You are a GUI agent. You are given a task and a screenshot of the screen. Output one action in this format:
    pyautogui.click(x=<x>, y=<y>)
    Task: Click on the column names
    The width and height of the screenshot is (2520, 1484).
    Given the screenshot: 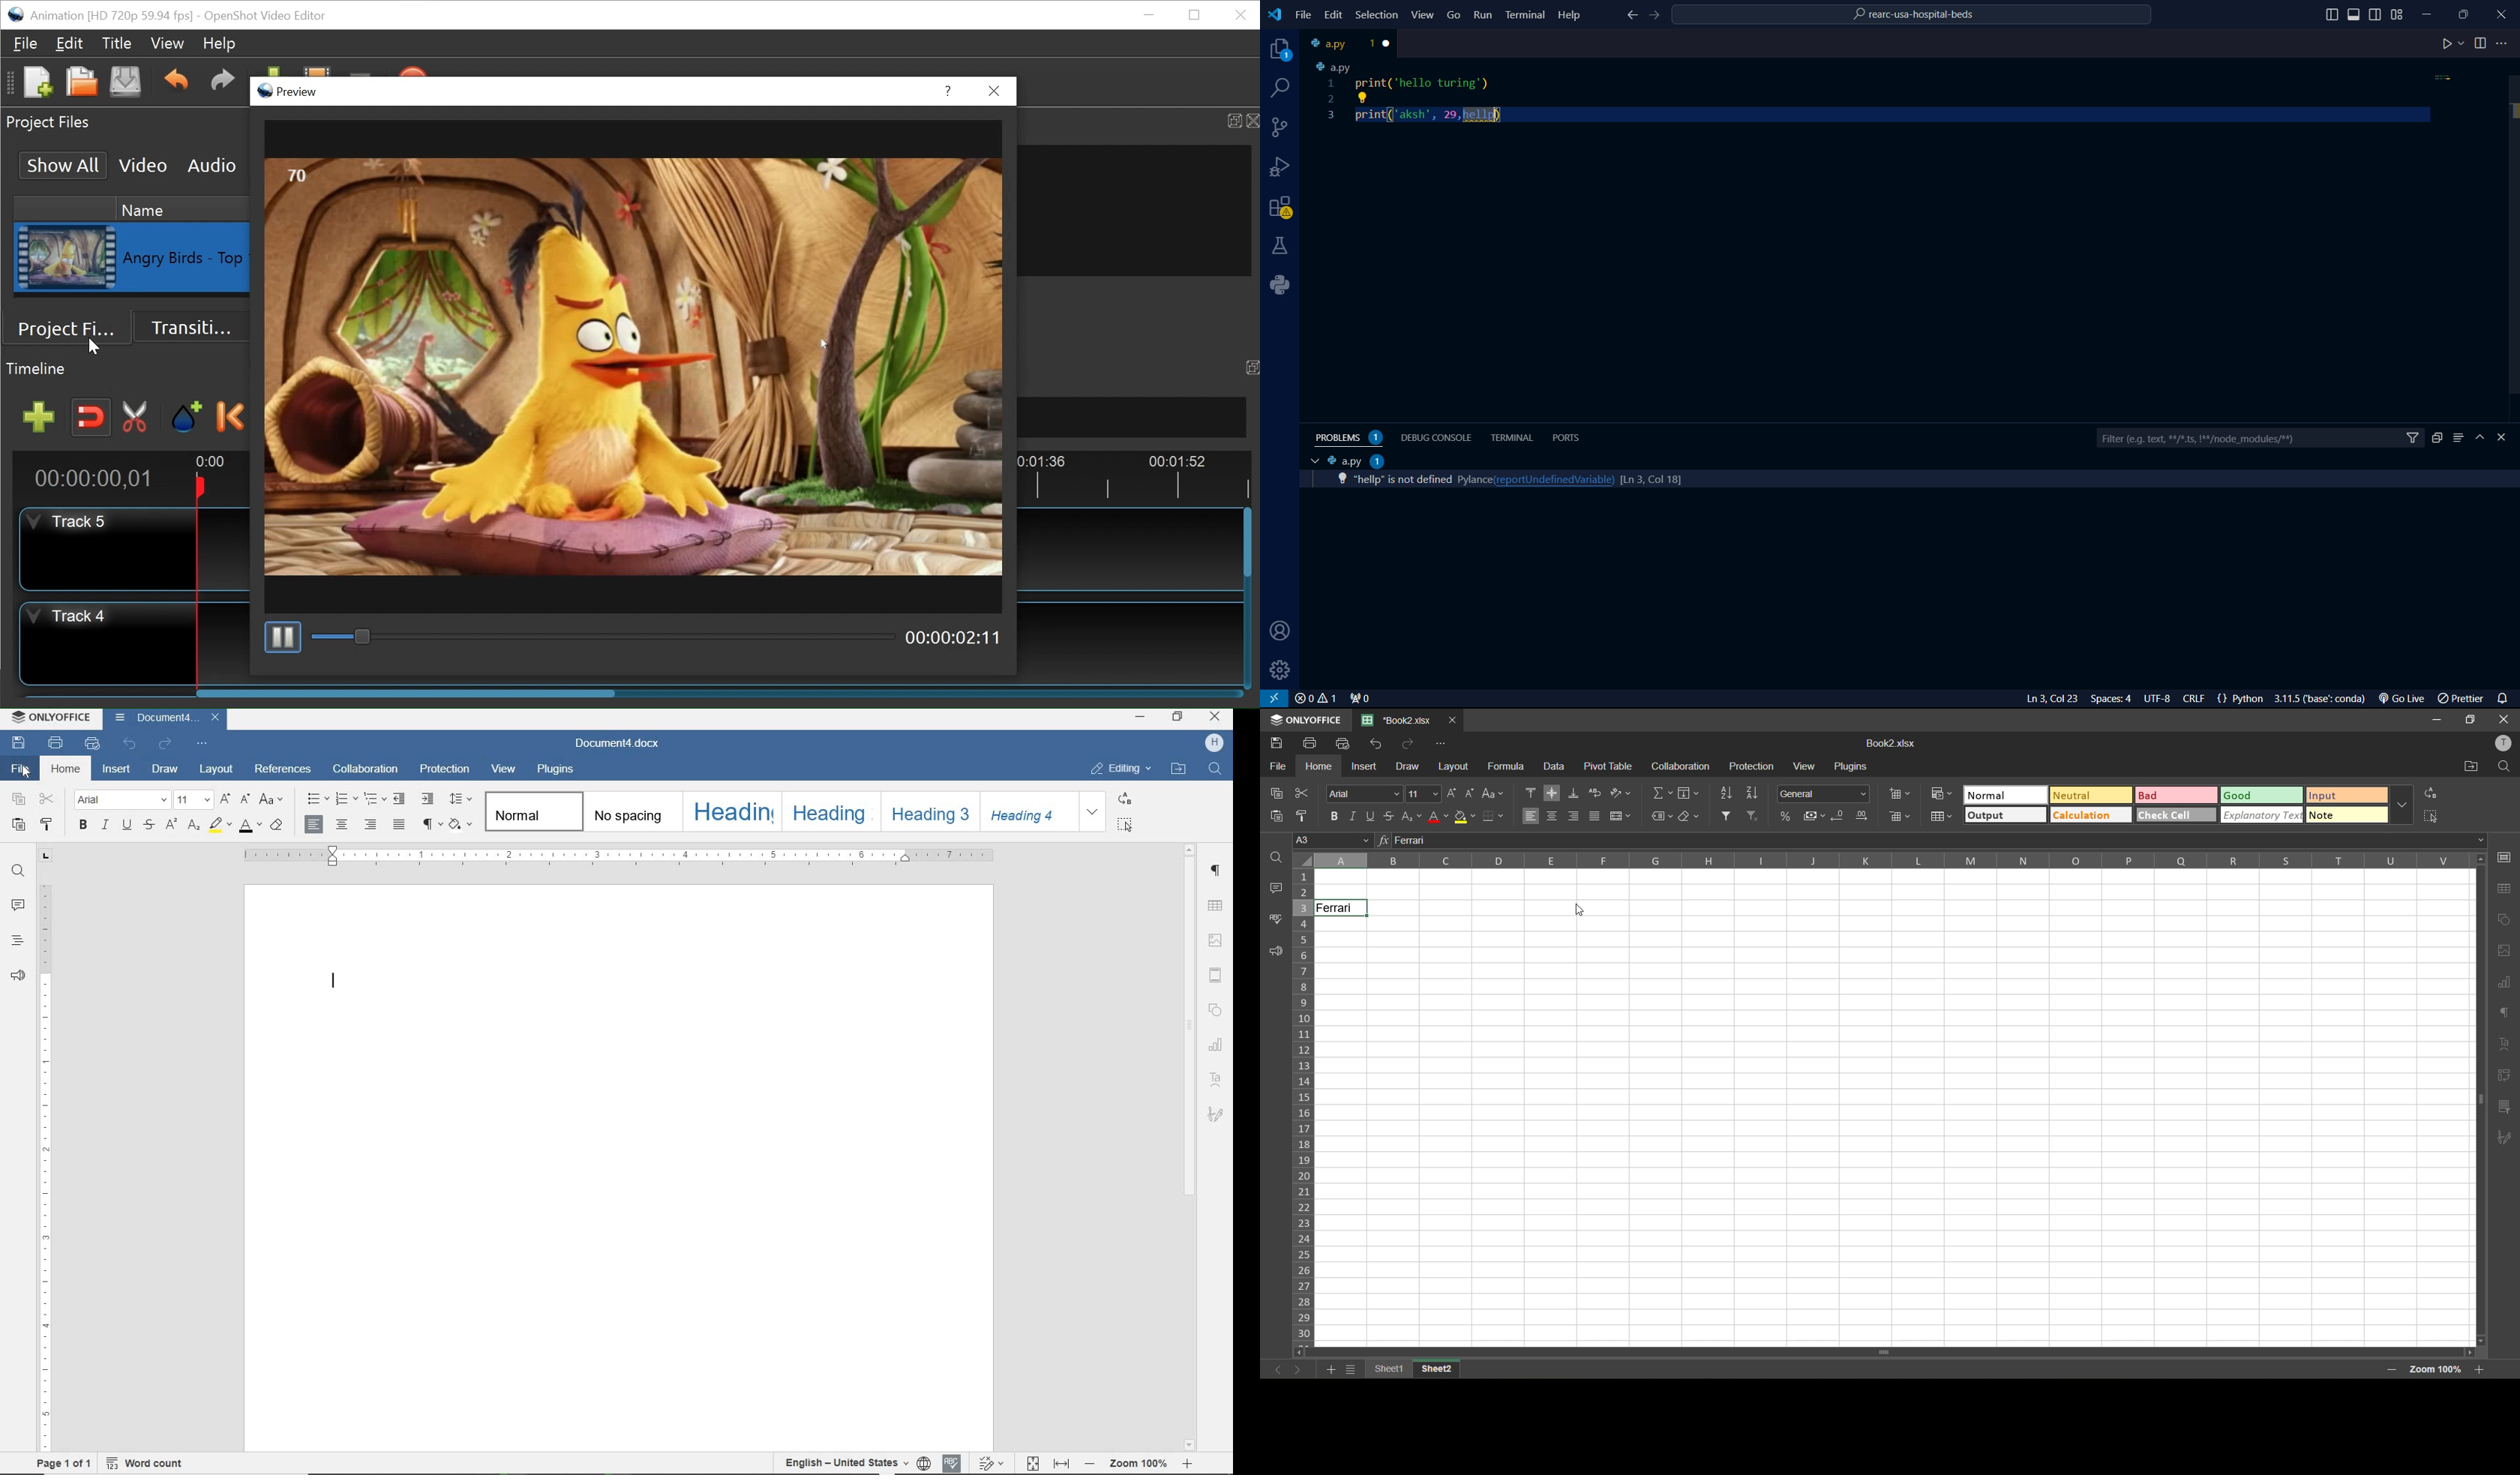 What is the action you would take?
    pyautogui.click(x=1889, y=861)
    